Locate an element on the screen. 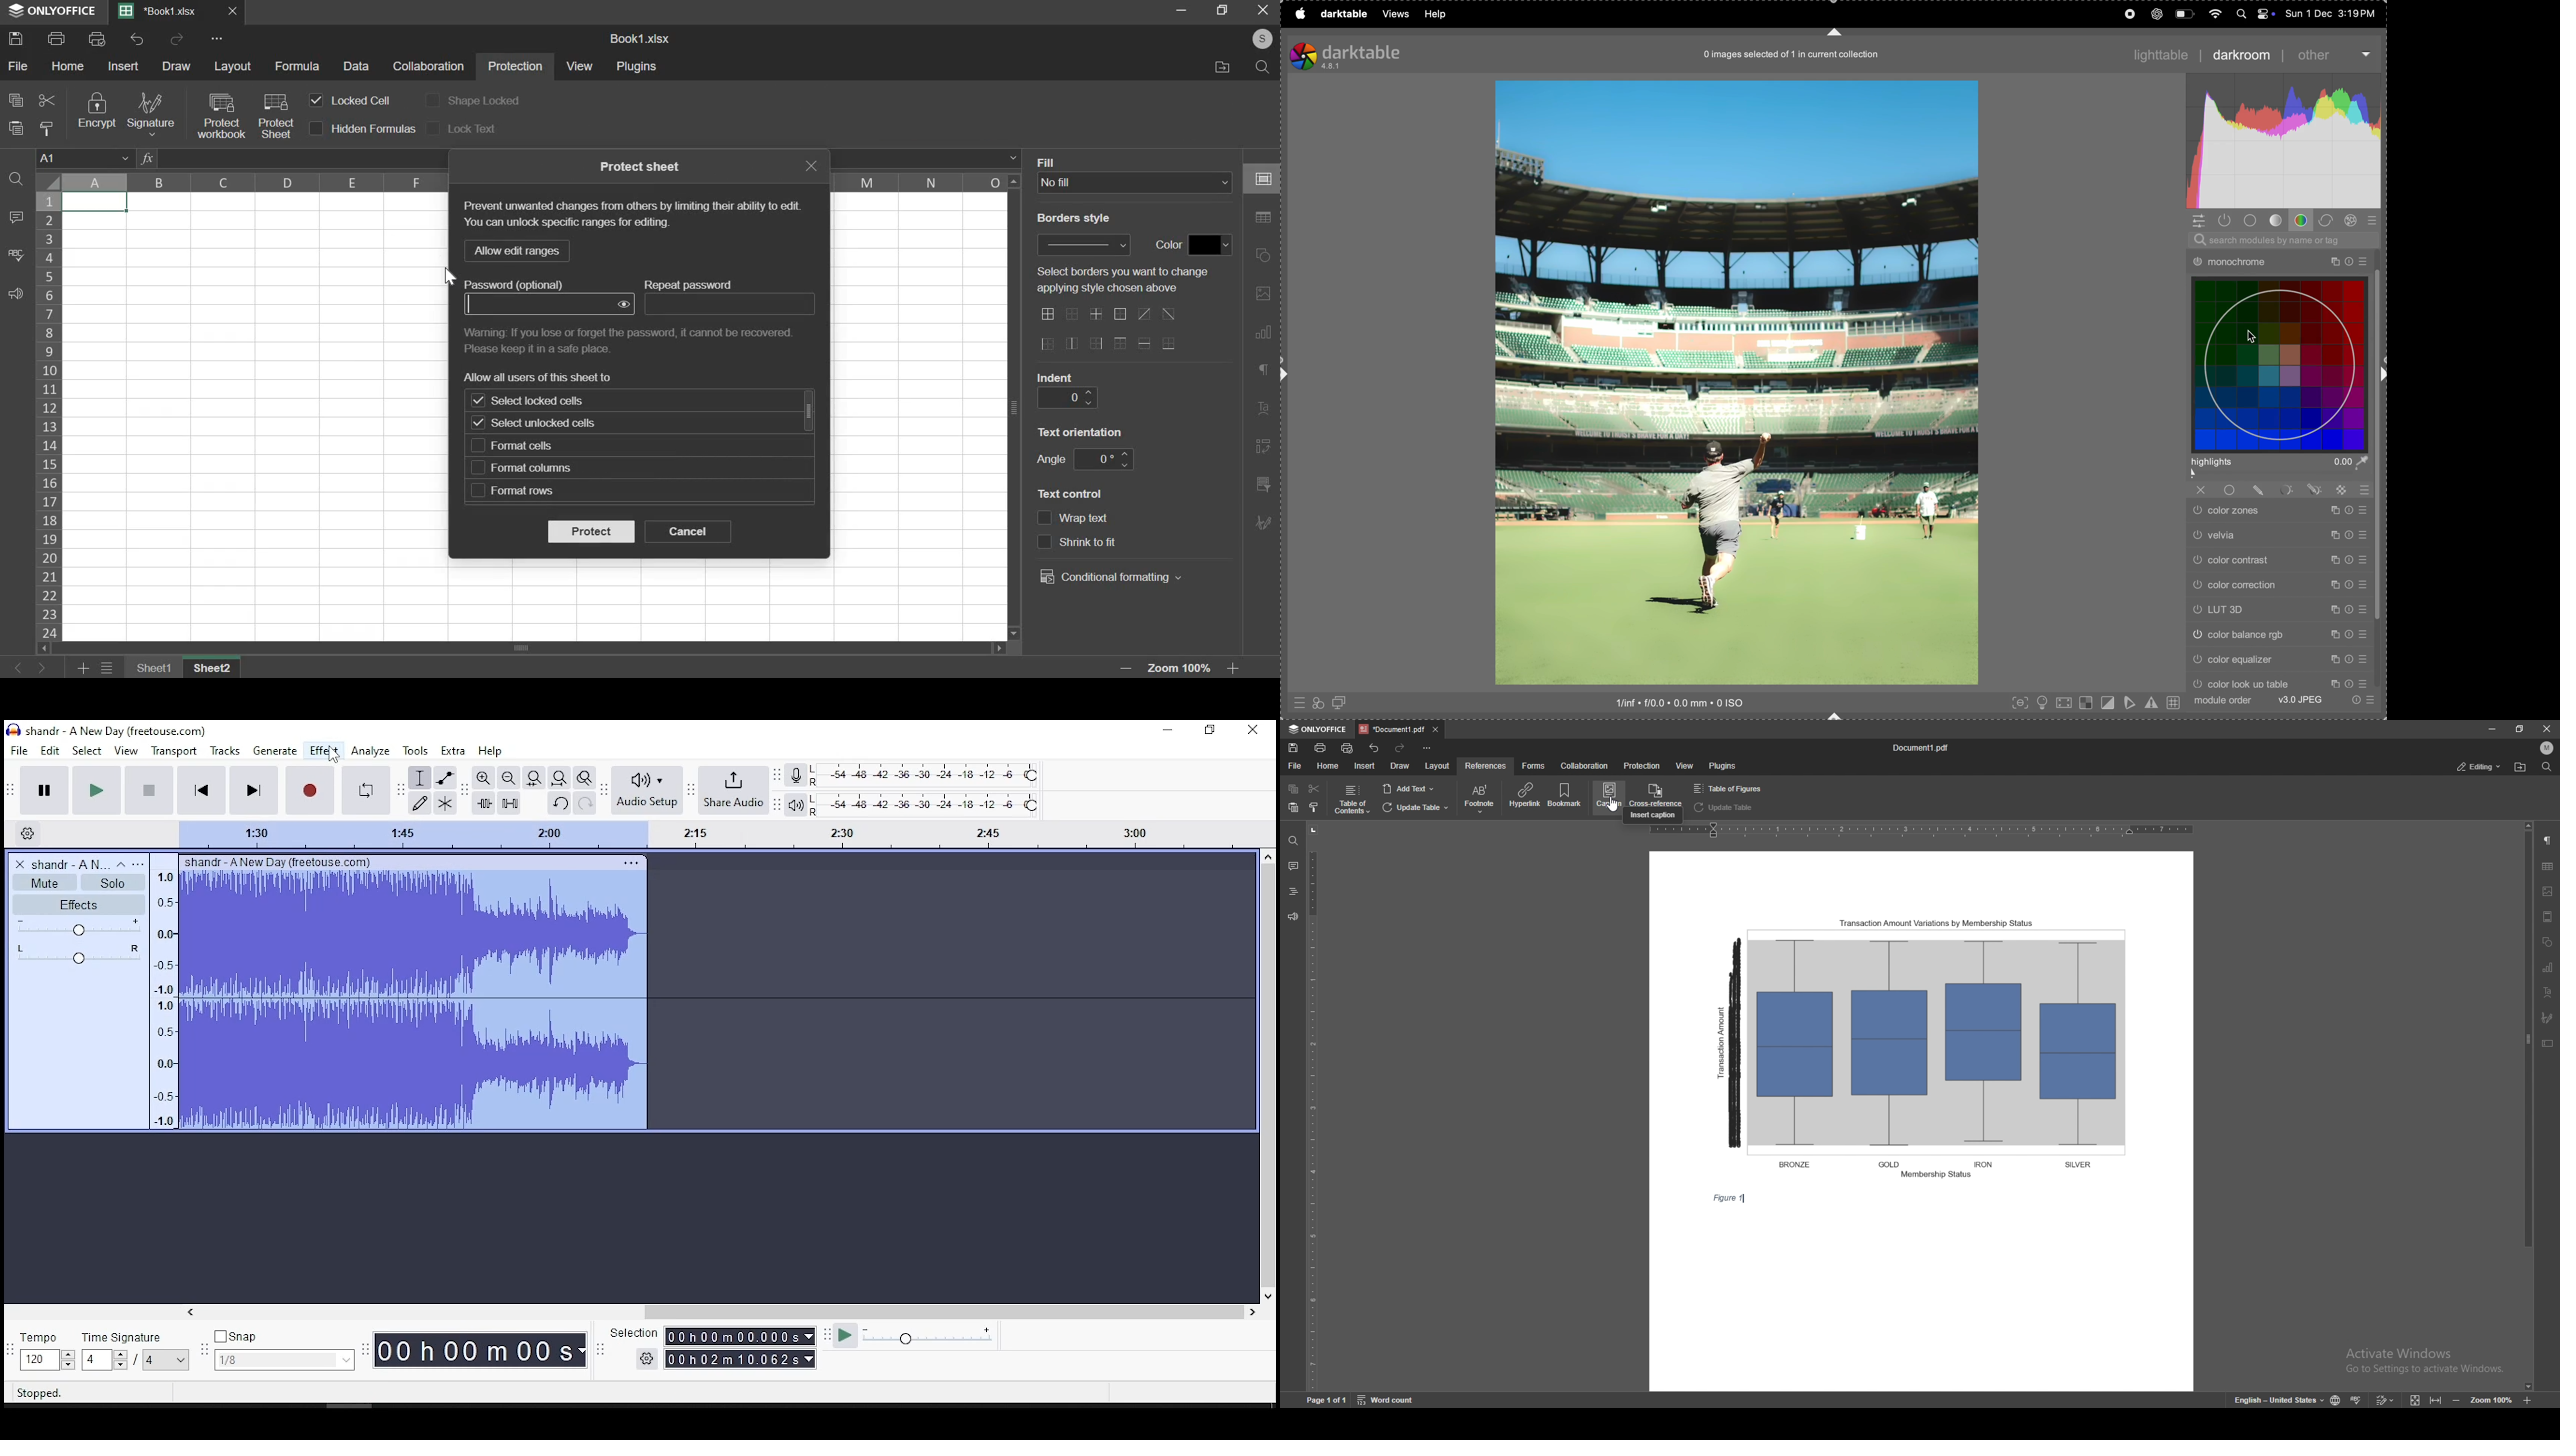 The height and width of the screenshot is (1456, 2576). skip to end is located at coordinates (252, 790).